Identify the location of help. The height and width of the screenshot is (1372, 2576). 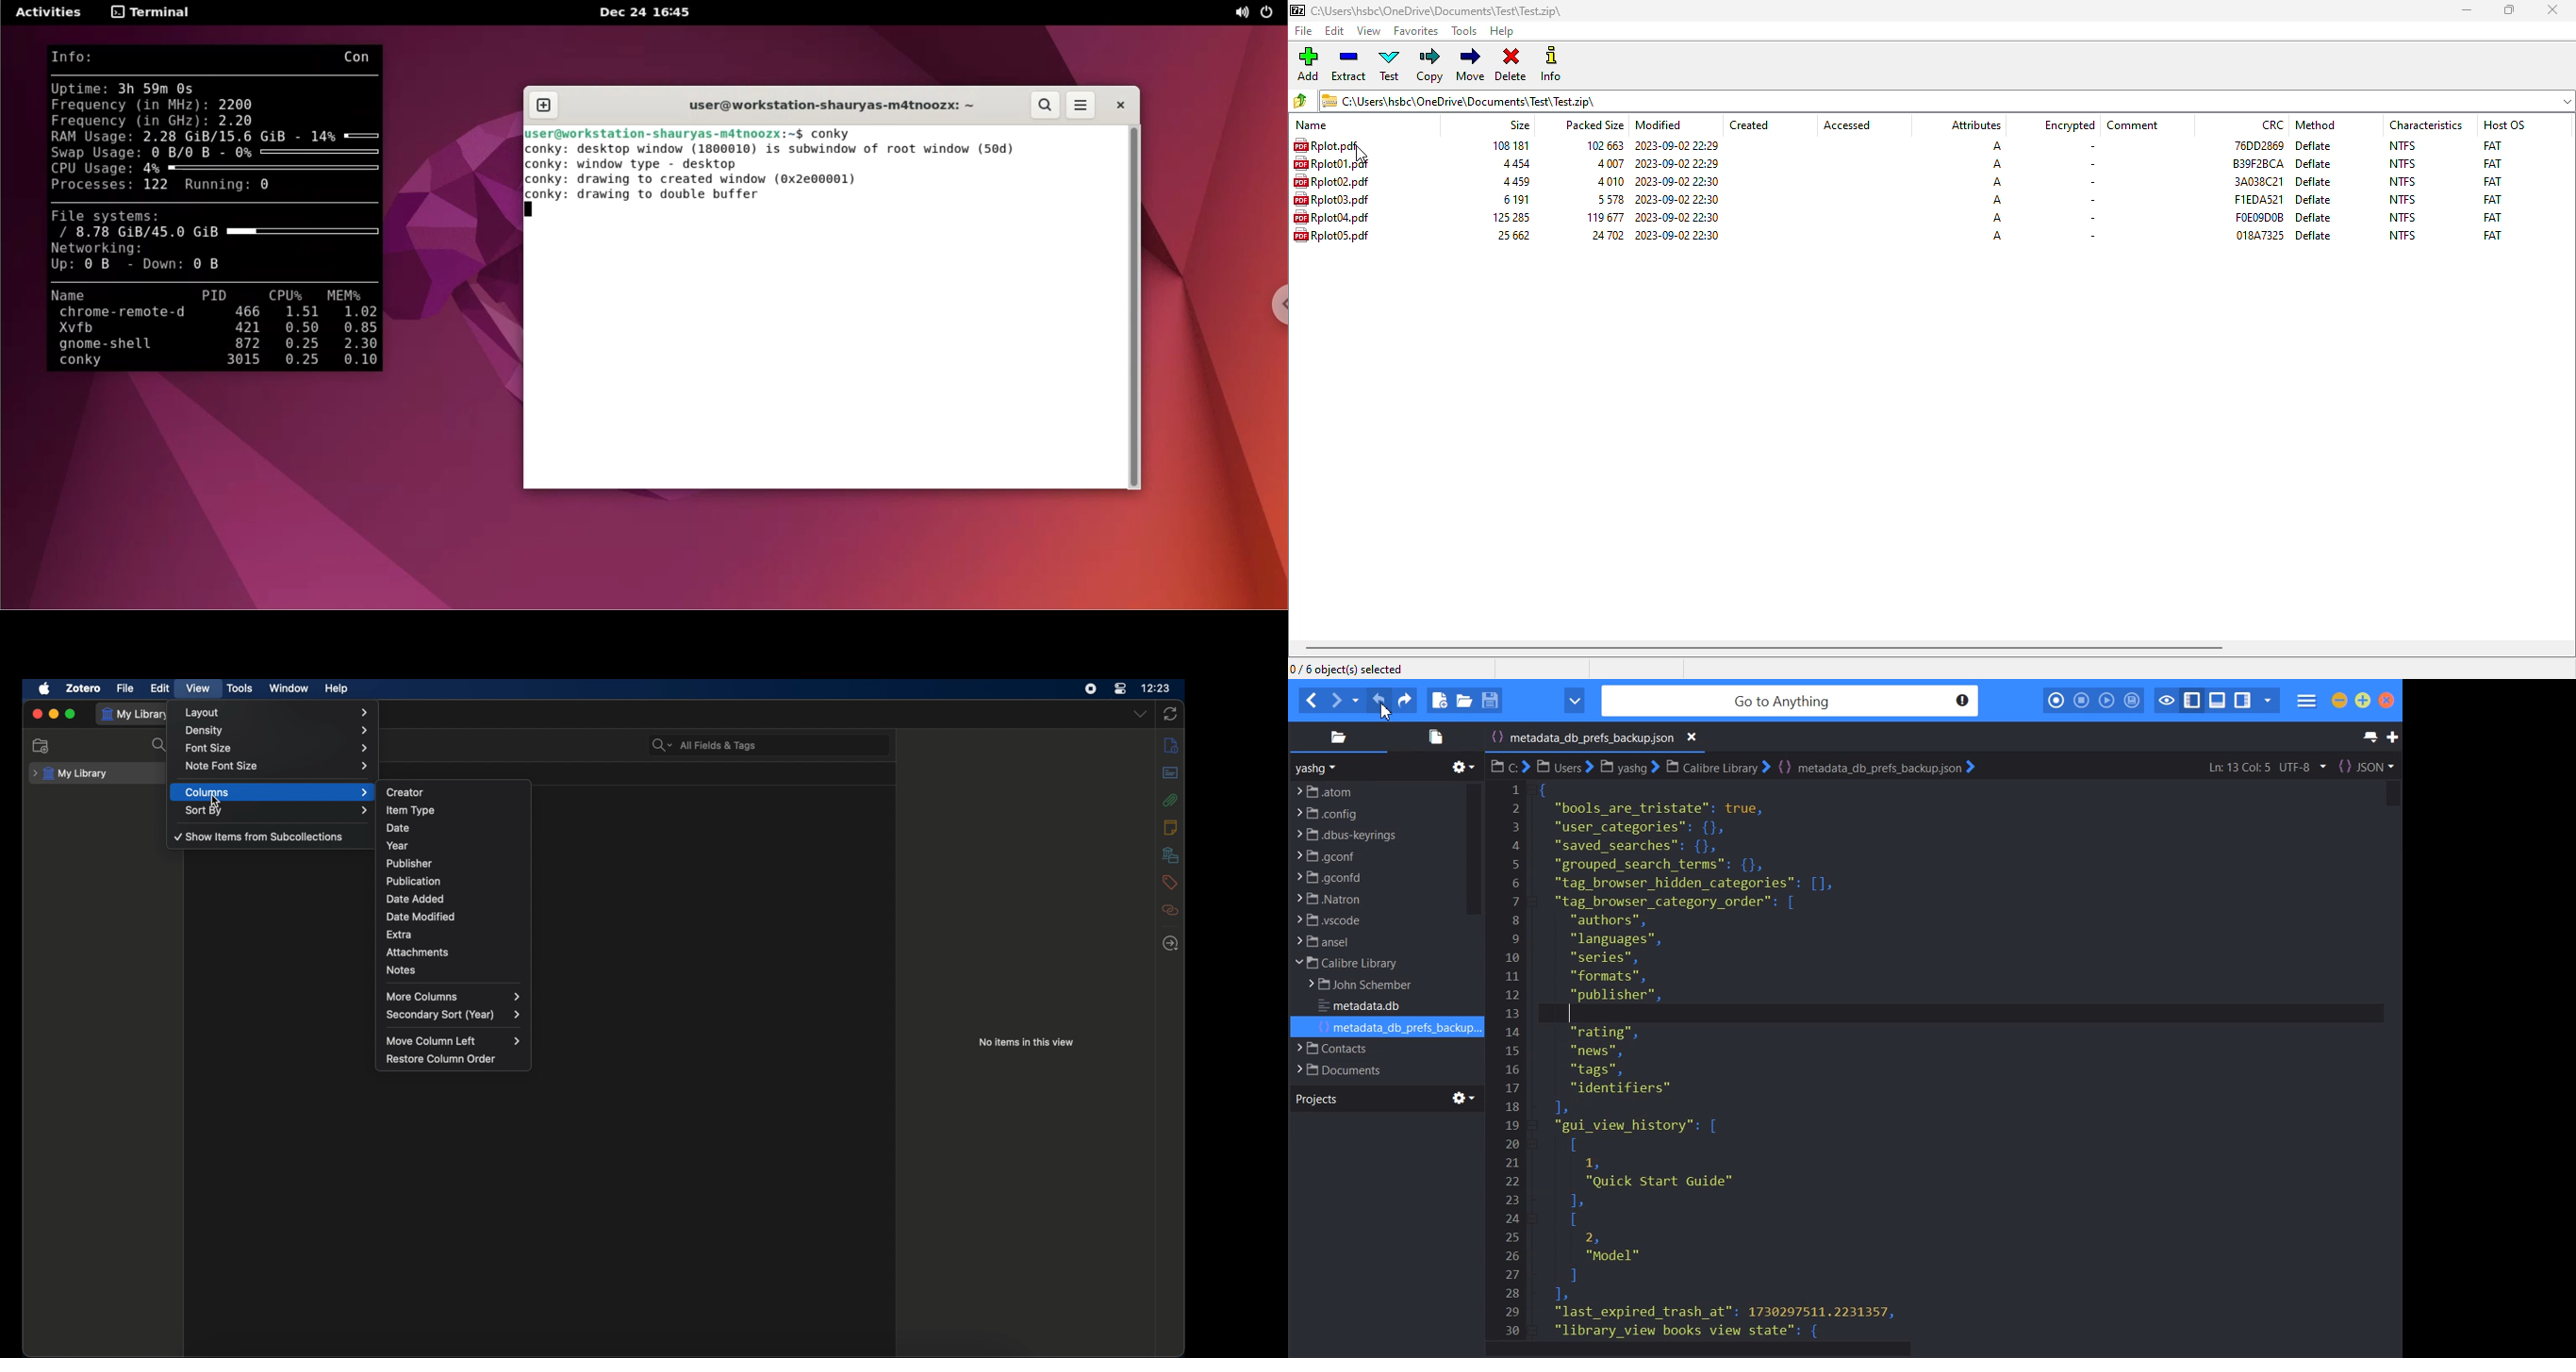
(337, 688).